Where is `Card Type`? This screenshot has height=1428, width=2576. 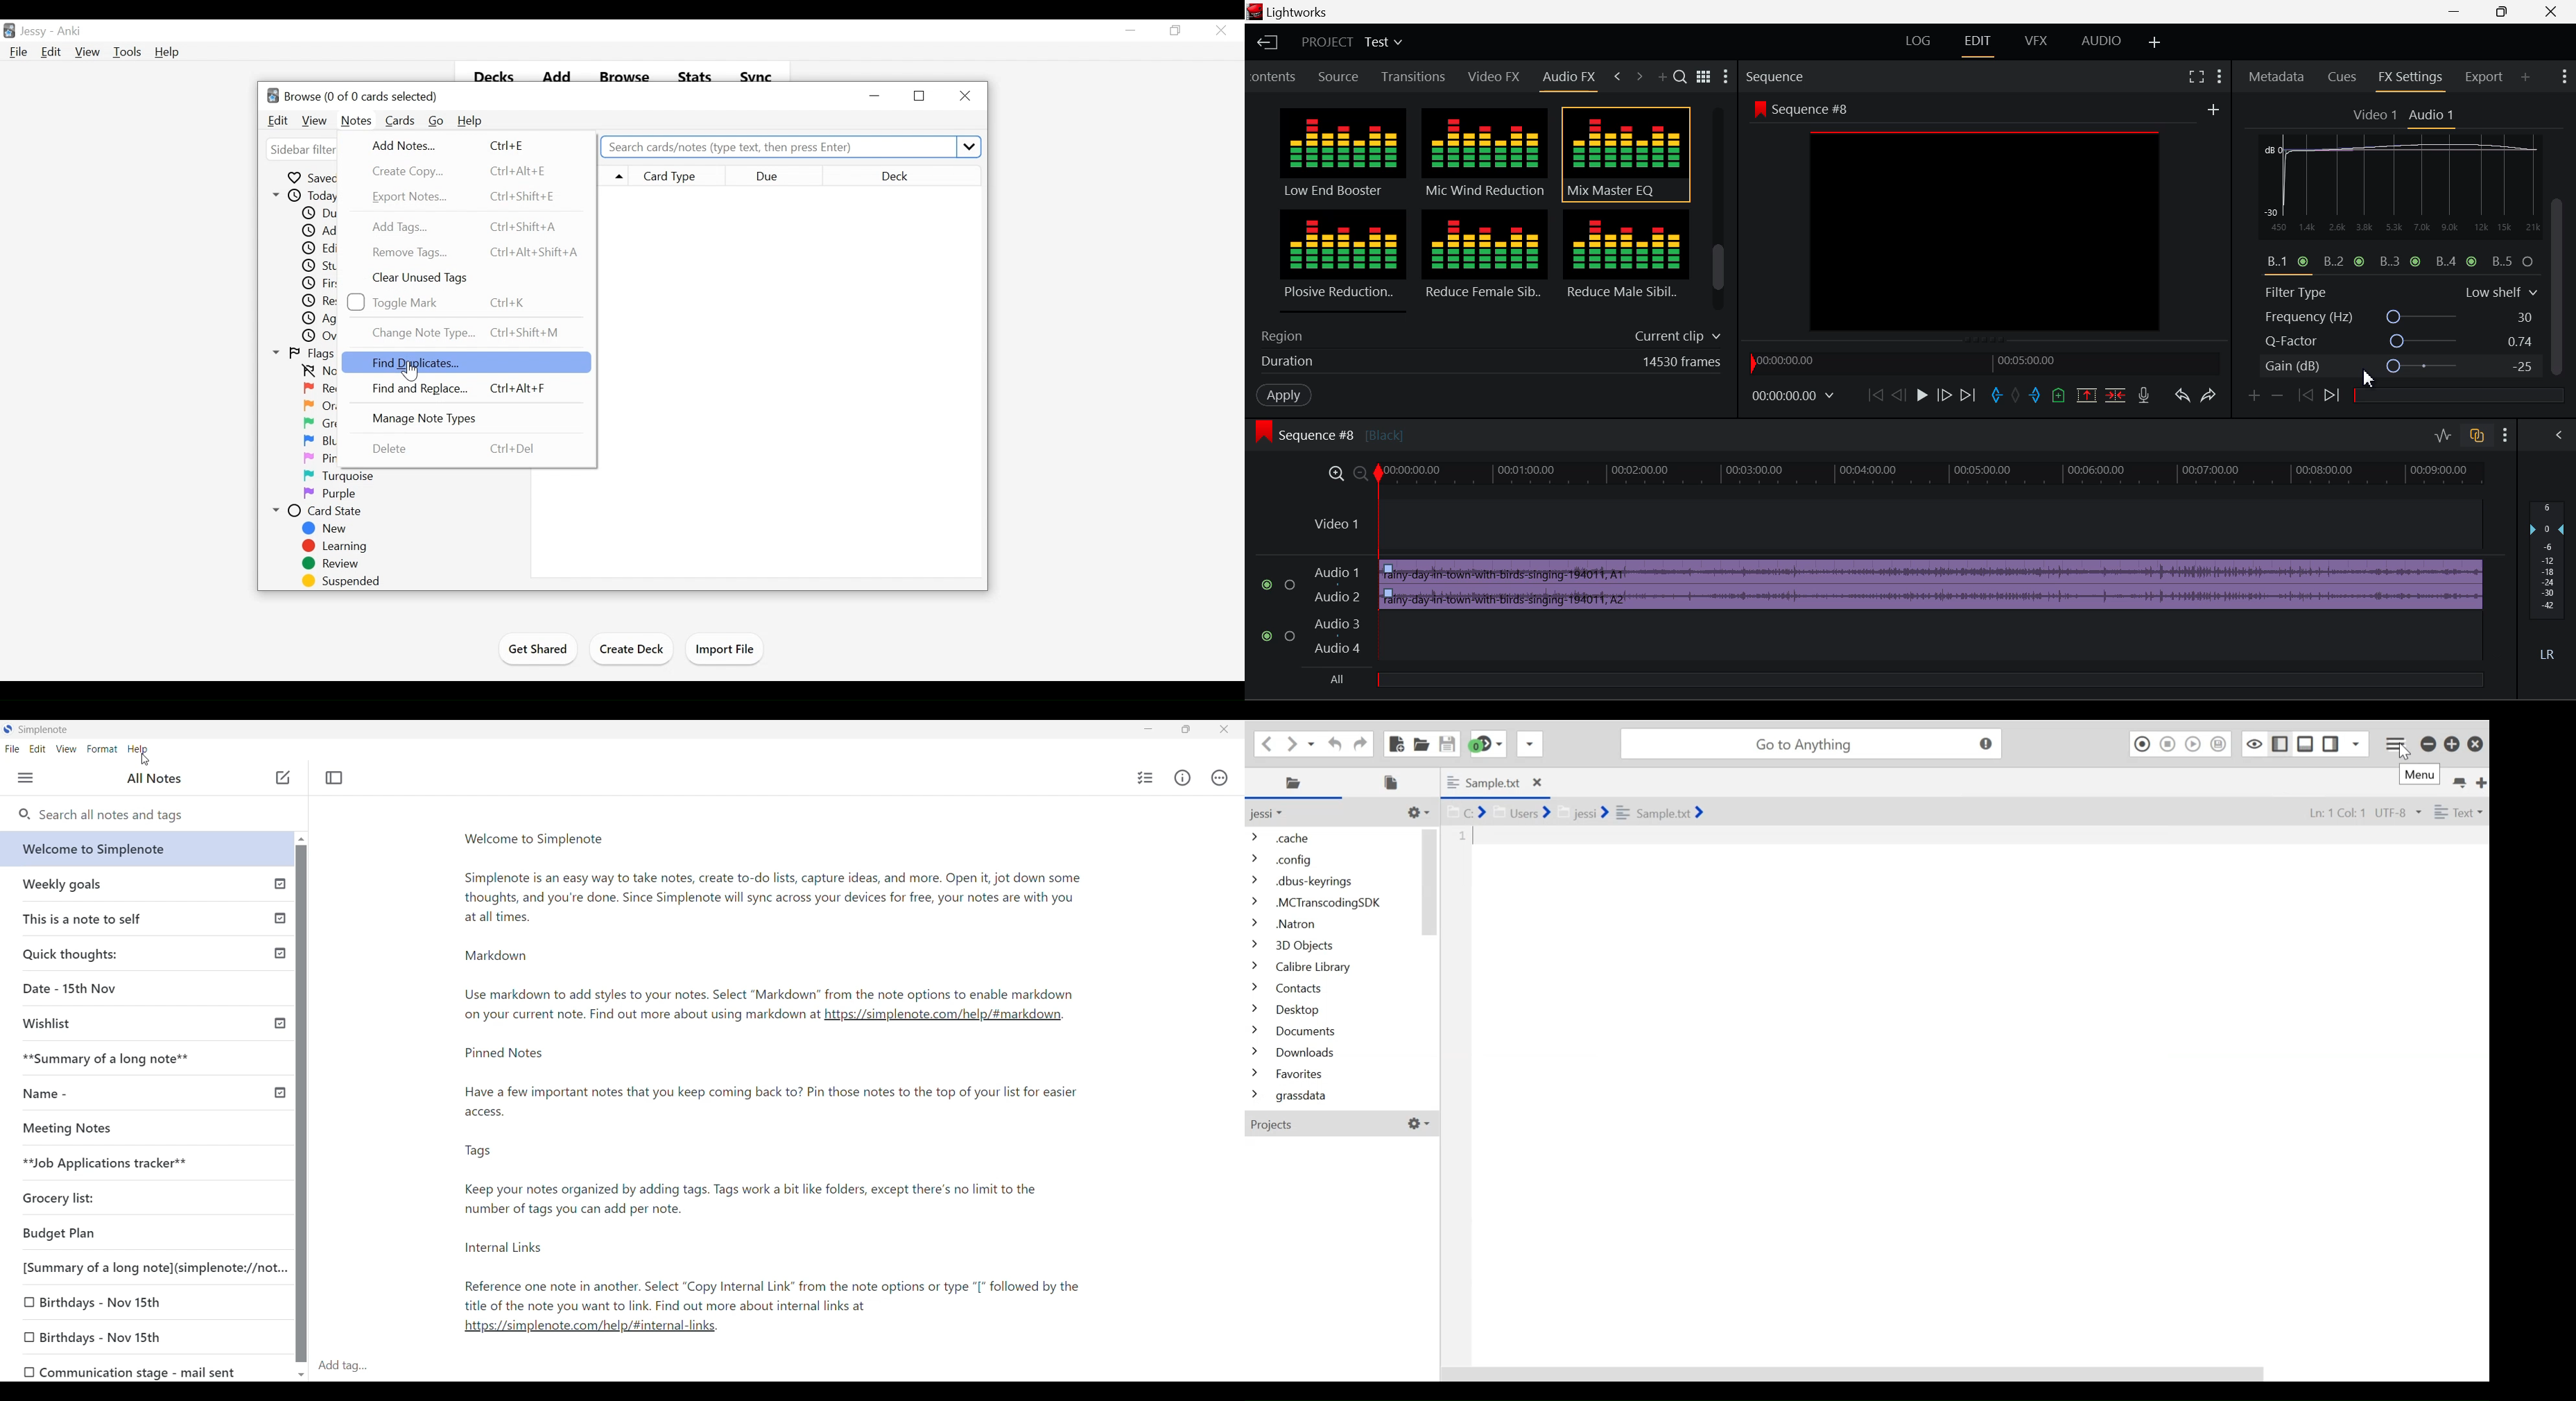
Card Type is located at coordinates (678, 174).